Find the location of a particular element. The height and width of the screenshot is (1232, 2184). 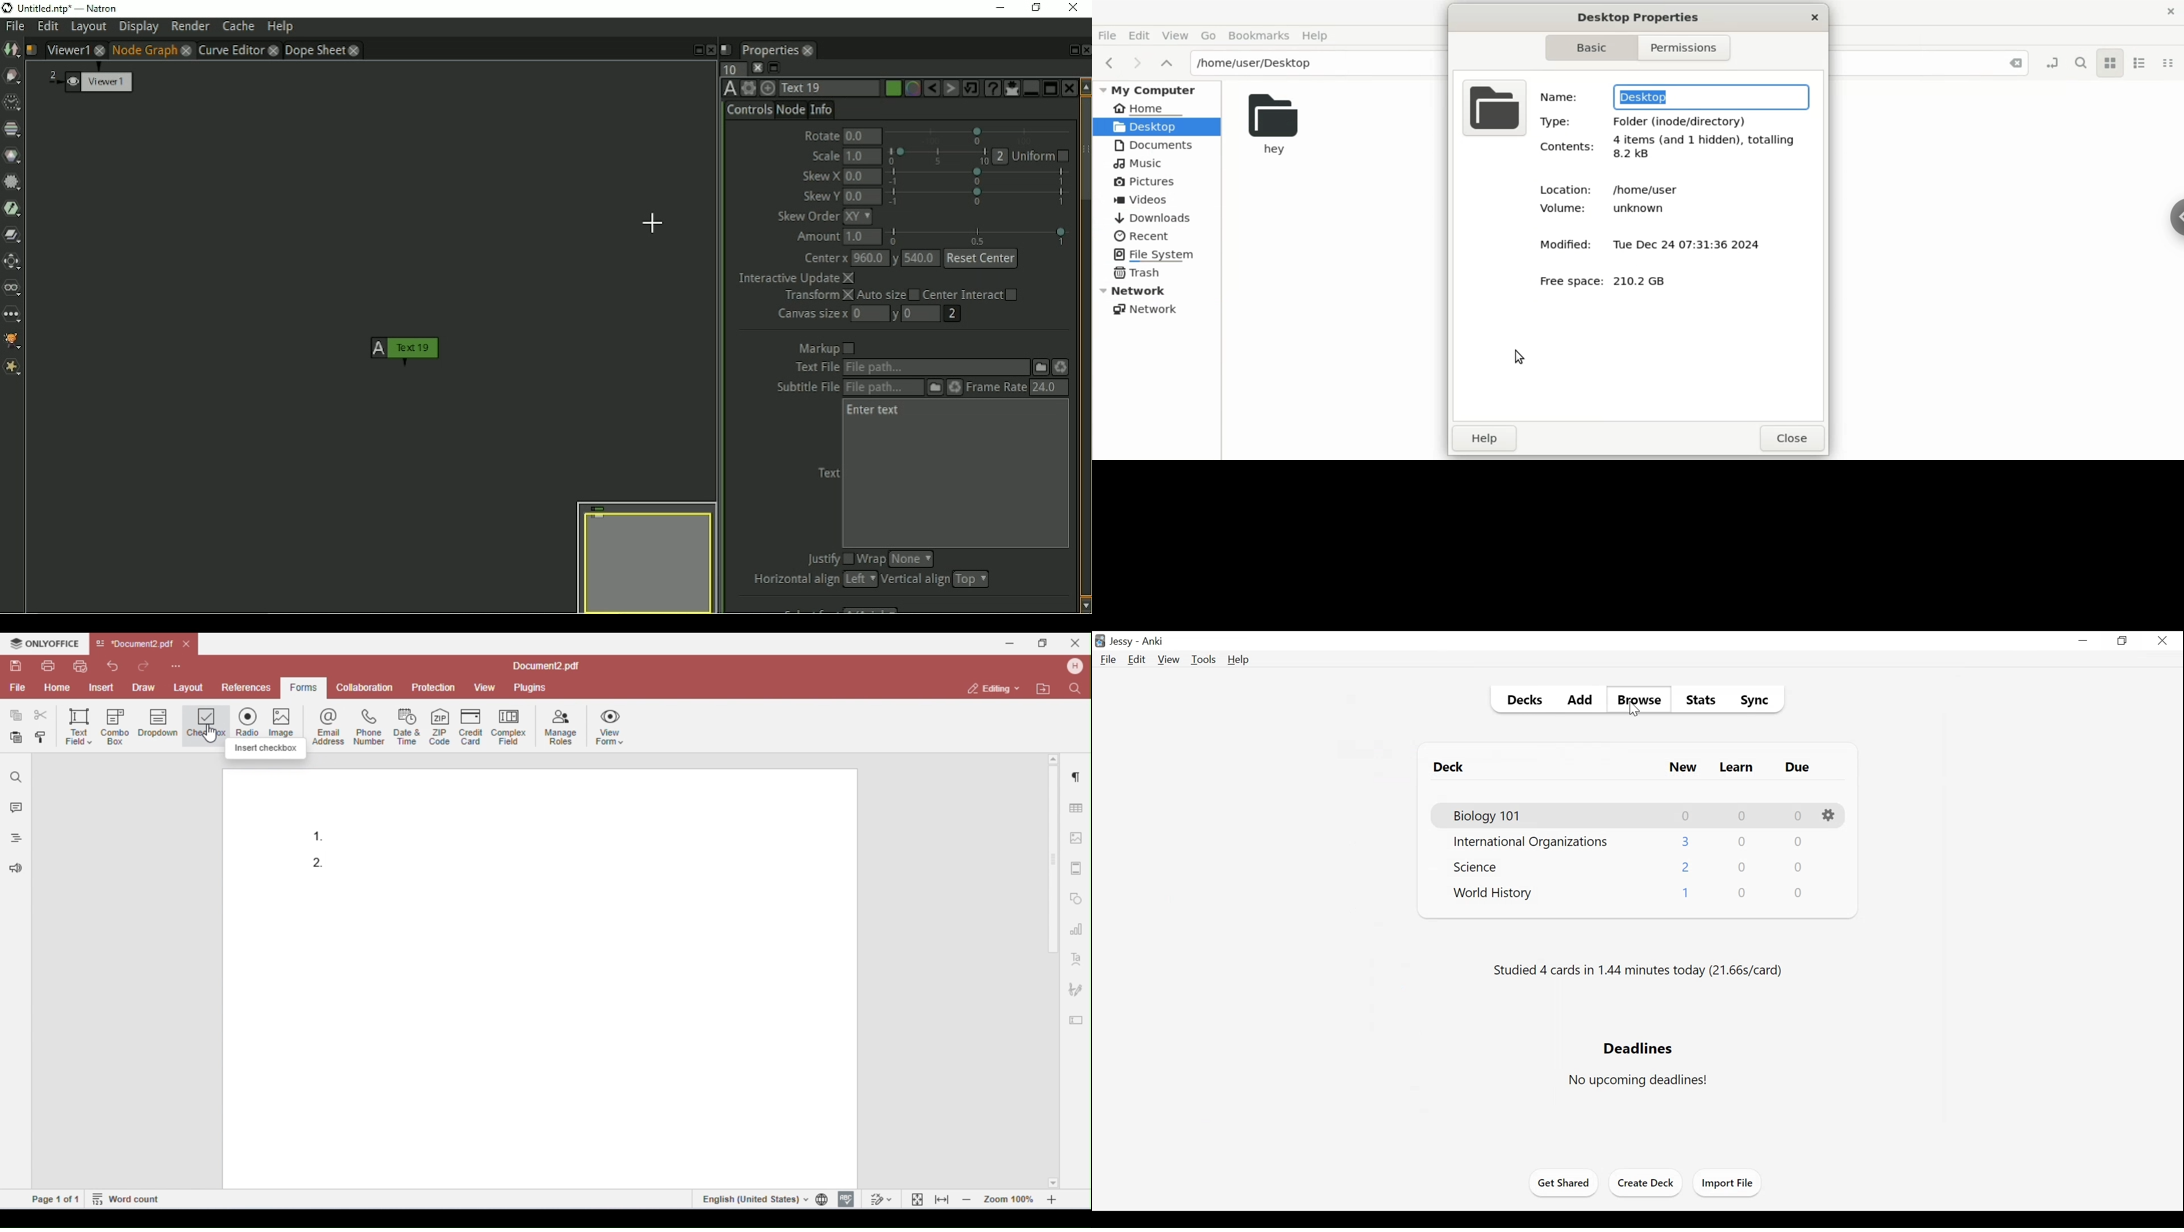

0.0 is located at coordinates (863, 177).